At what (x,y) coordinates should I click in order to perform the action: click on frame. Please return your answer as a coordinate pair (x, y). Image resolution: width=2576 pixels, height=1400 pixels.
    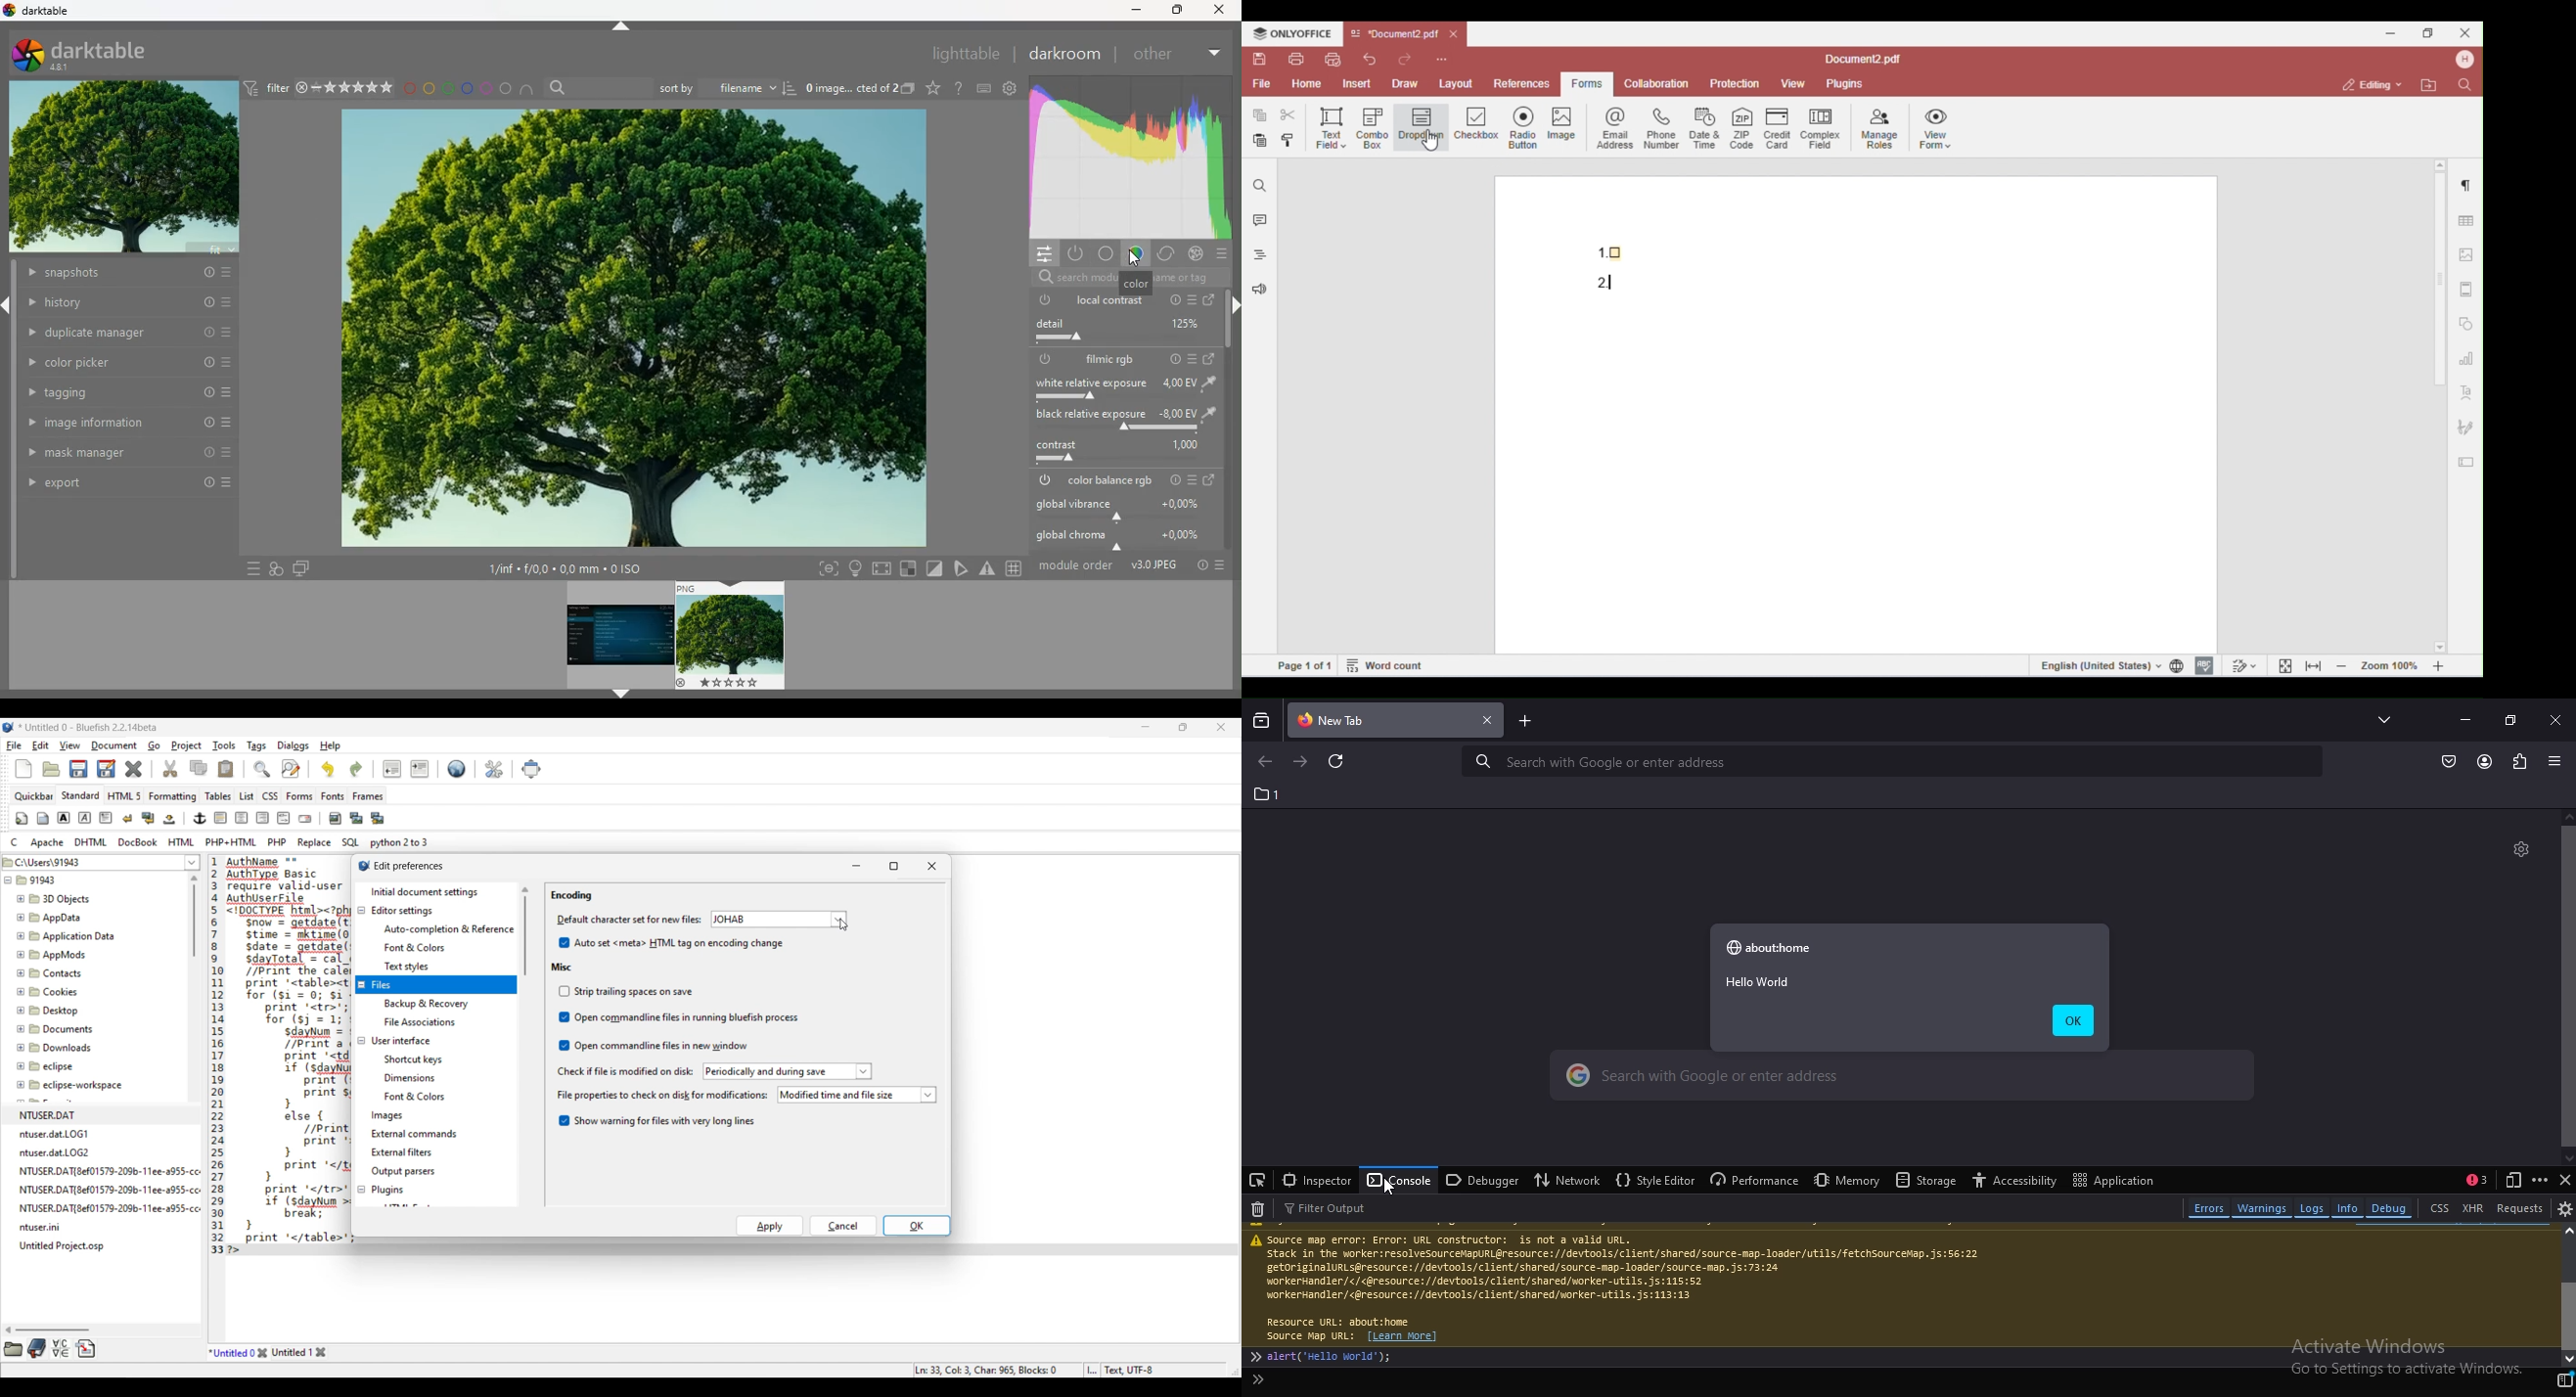
    Looking at the image, I should click on (825, 569).